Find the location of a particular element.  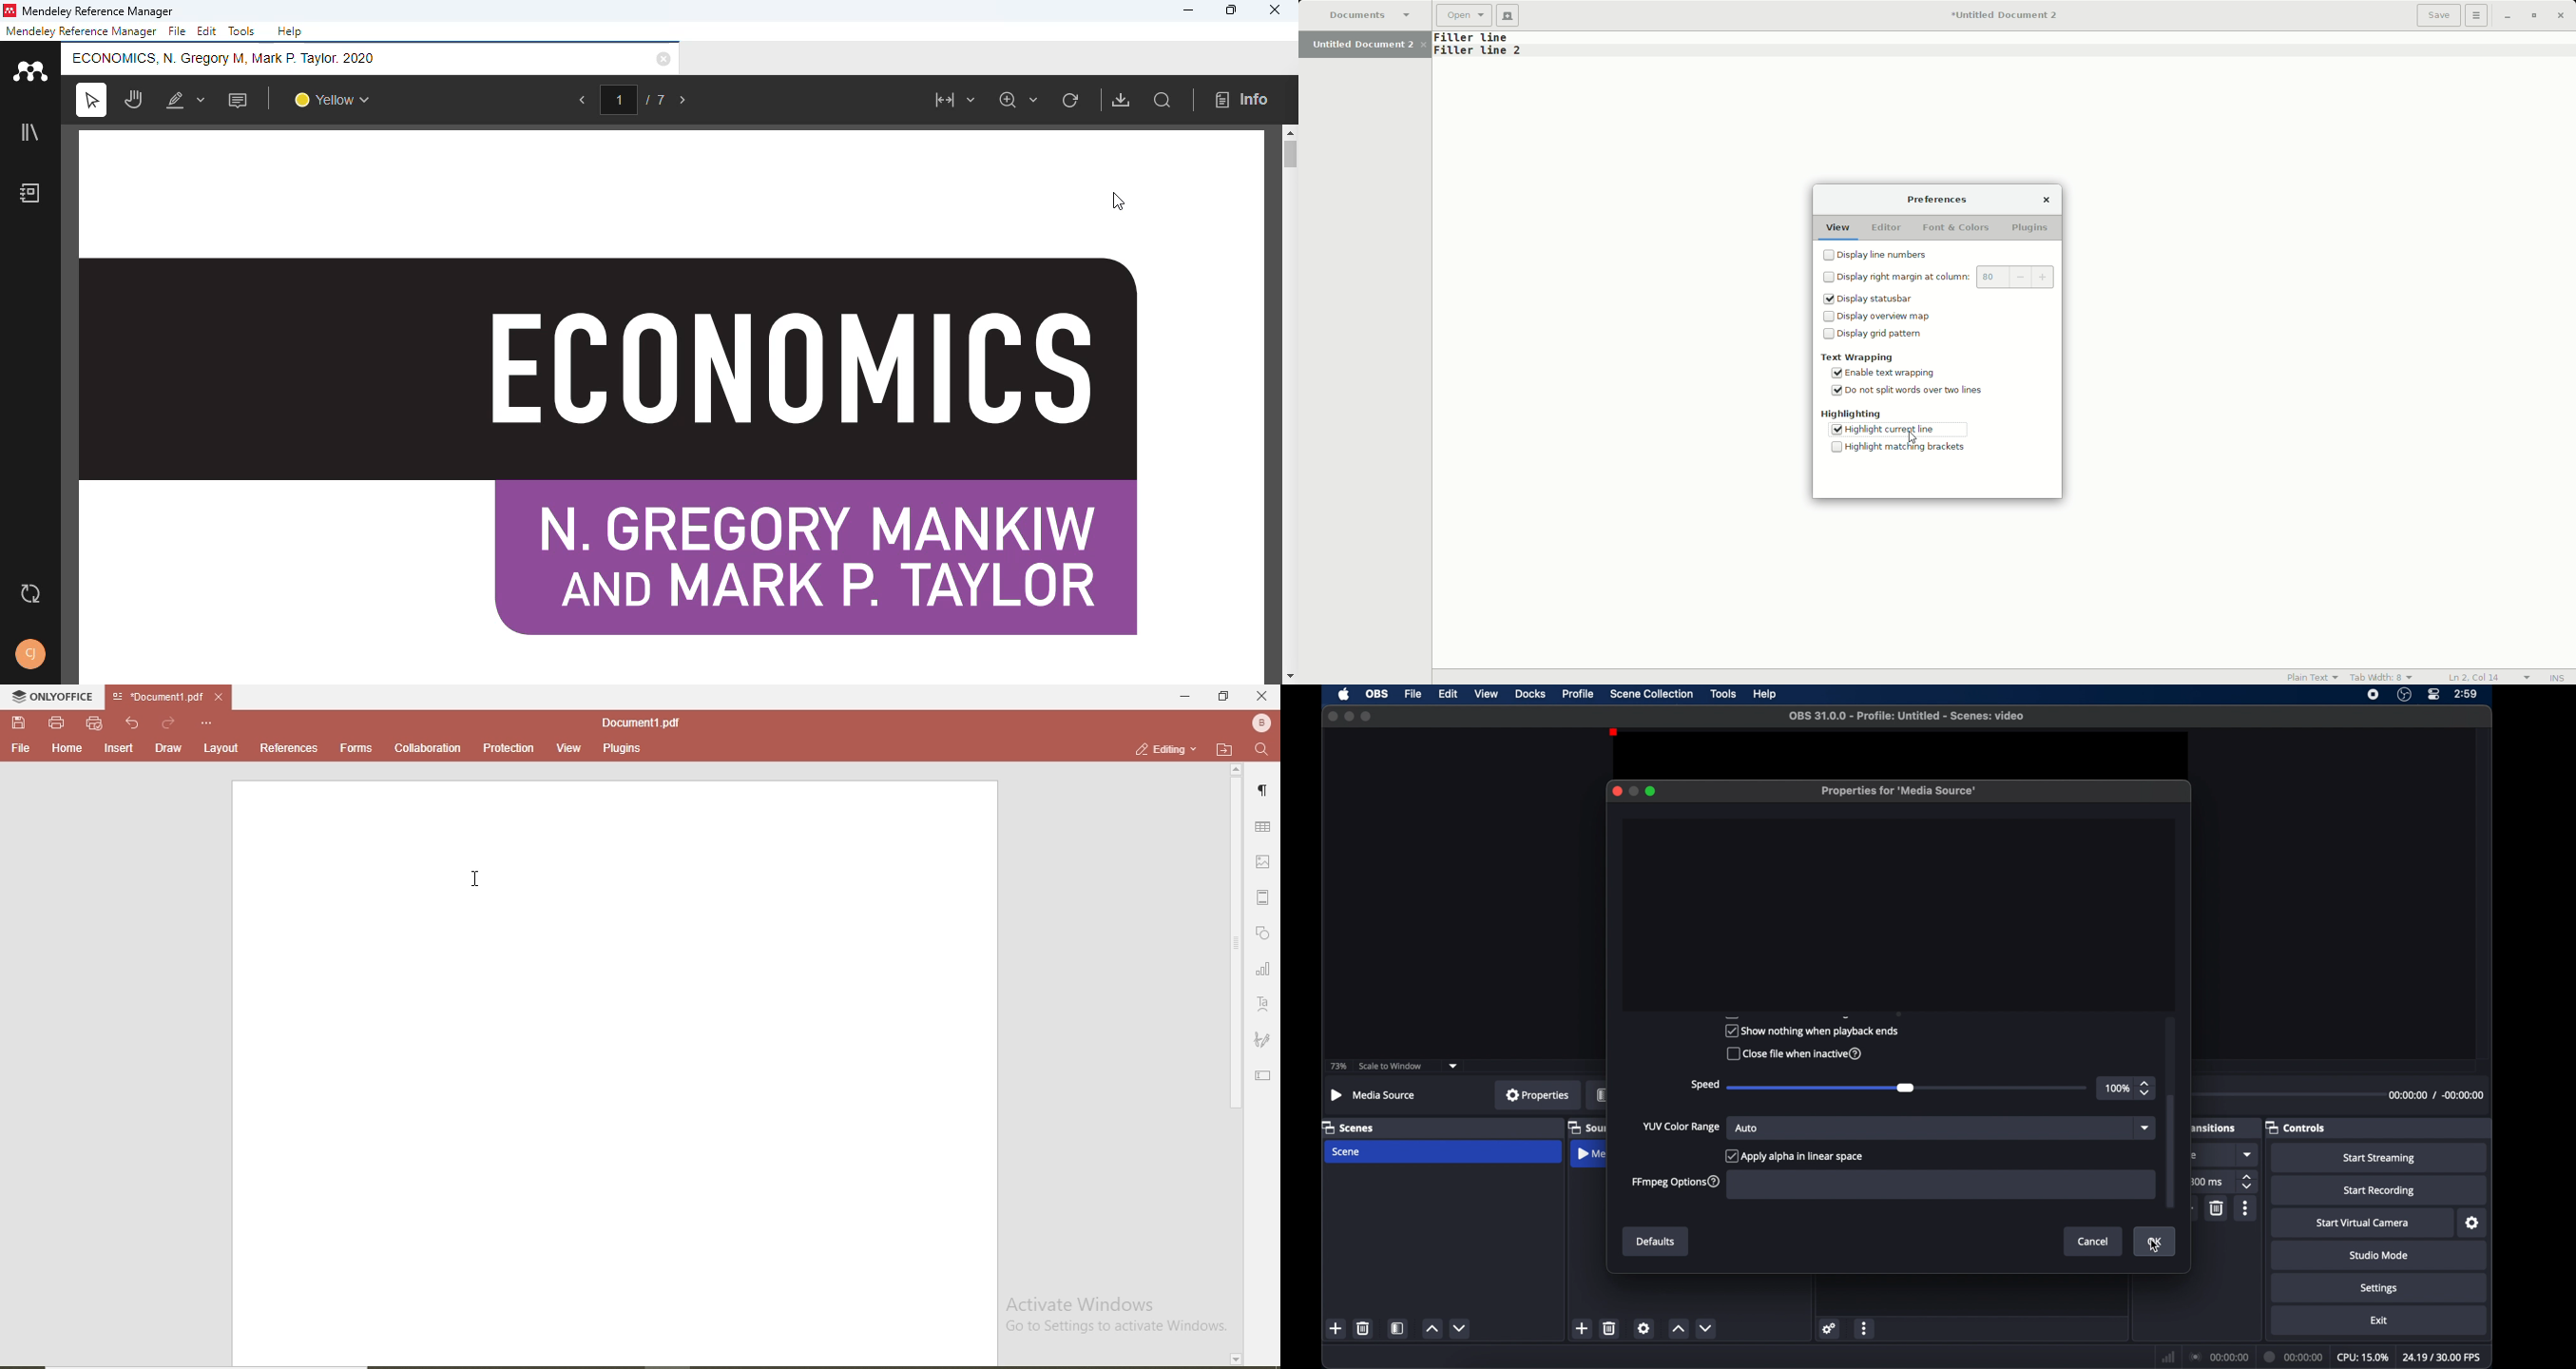

cancel/remove is located at coordinates (663, 59).